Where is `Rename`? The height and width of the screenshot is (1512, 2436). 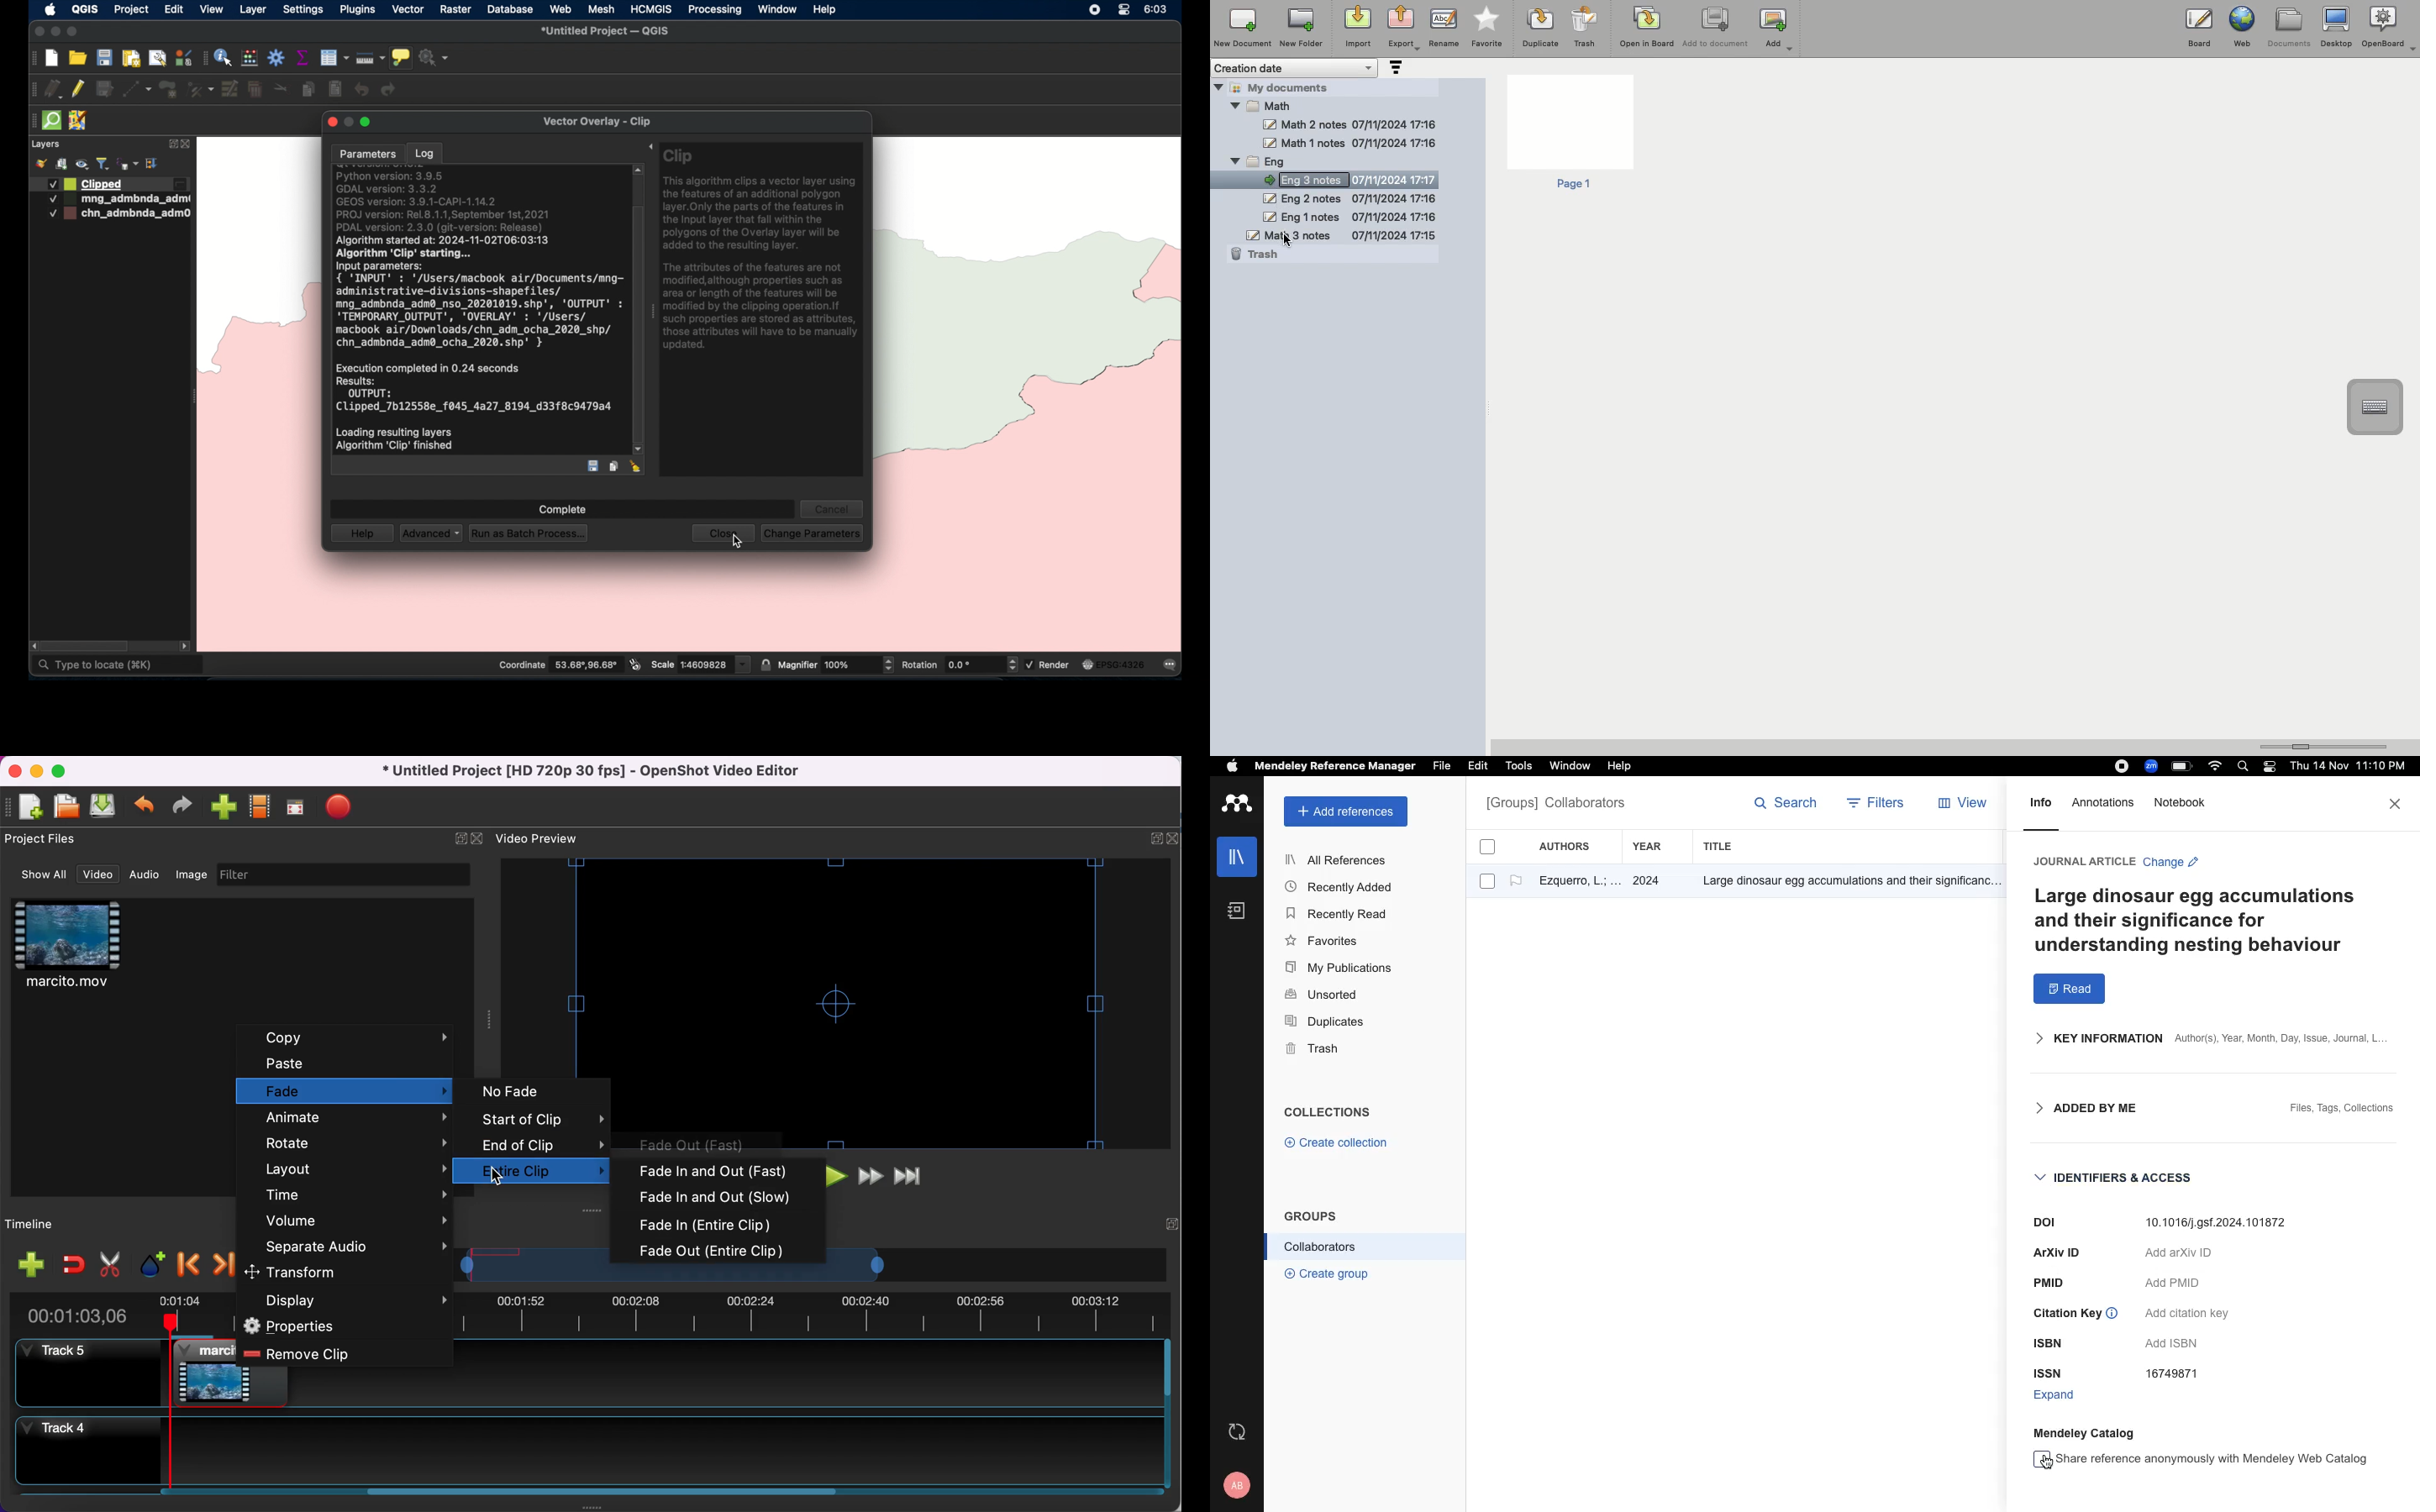
Rename is located at coordinates (1444, 27).